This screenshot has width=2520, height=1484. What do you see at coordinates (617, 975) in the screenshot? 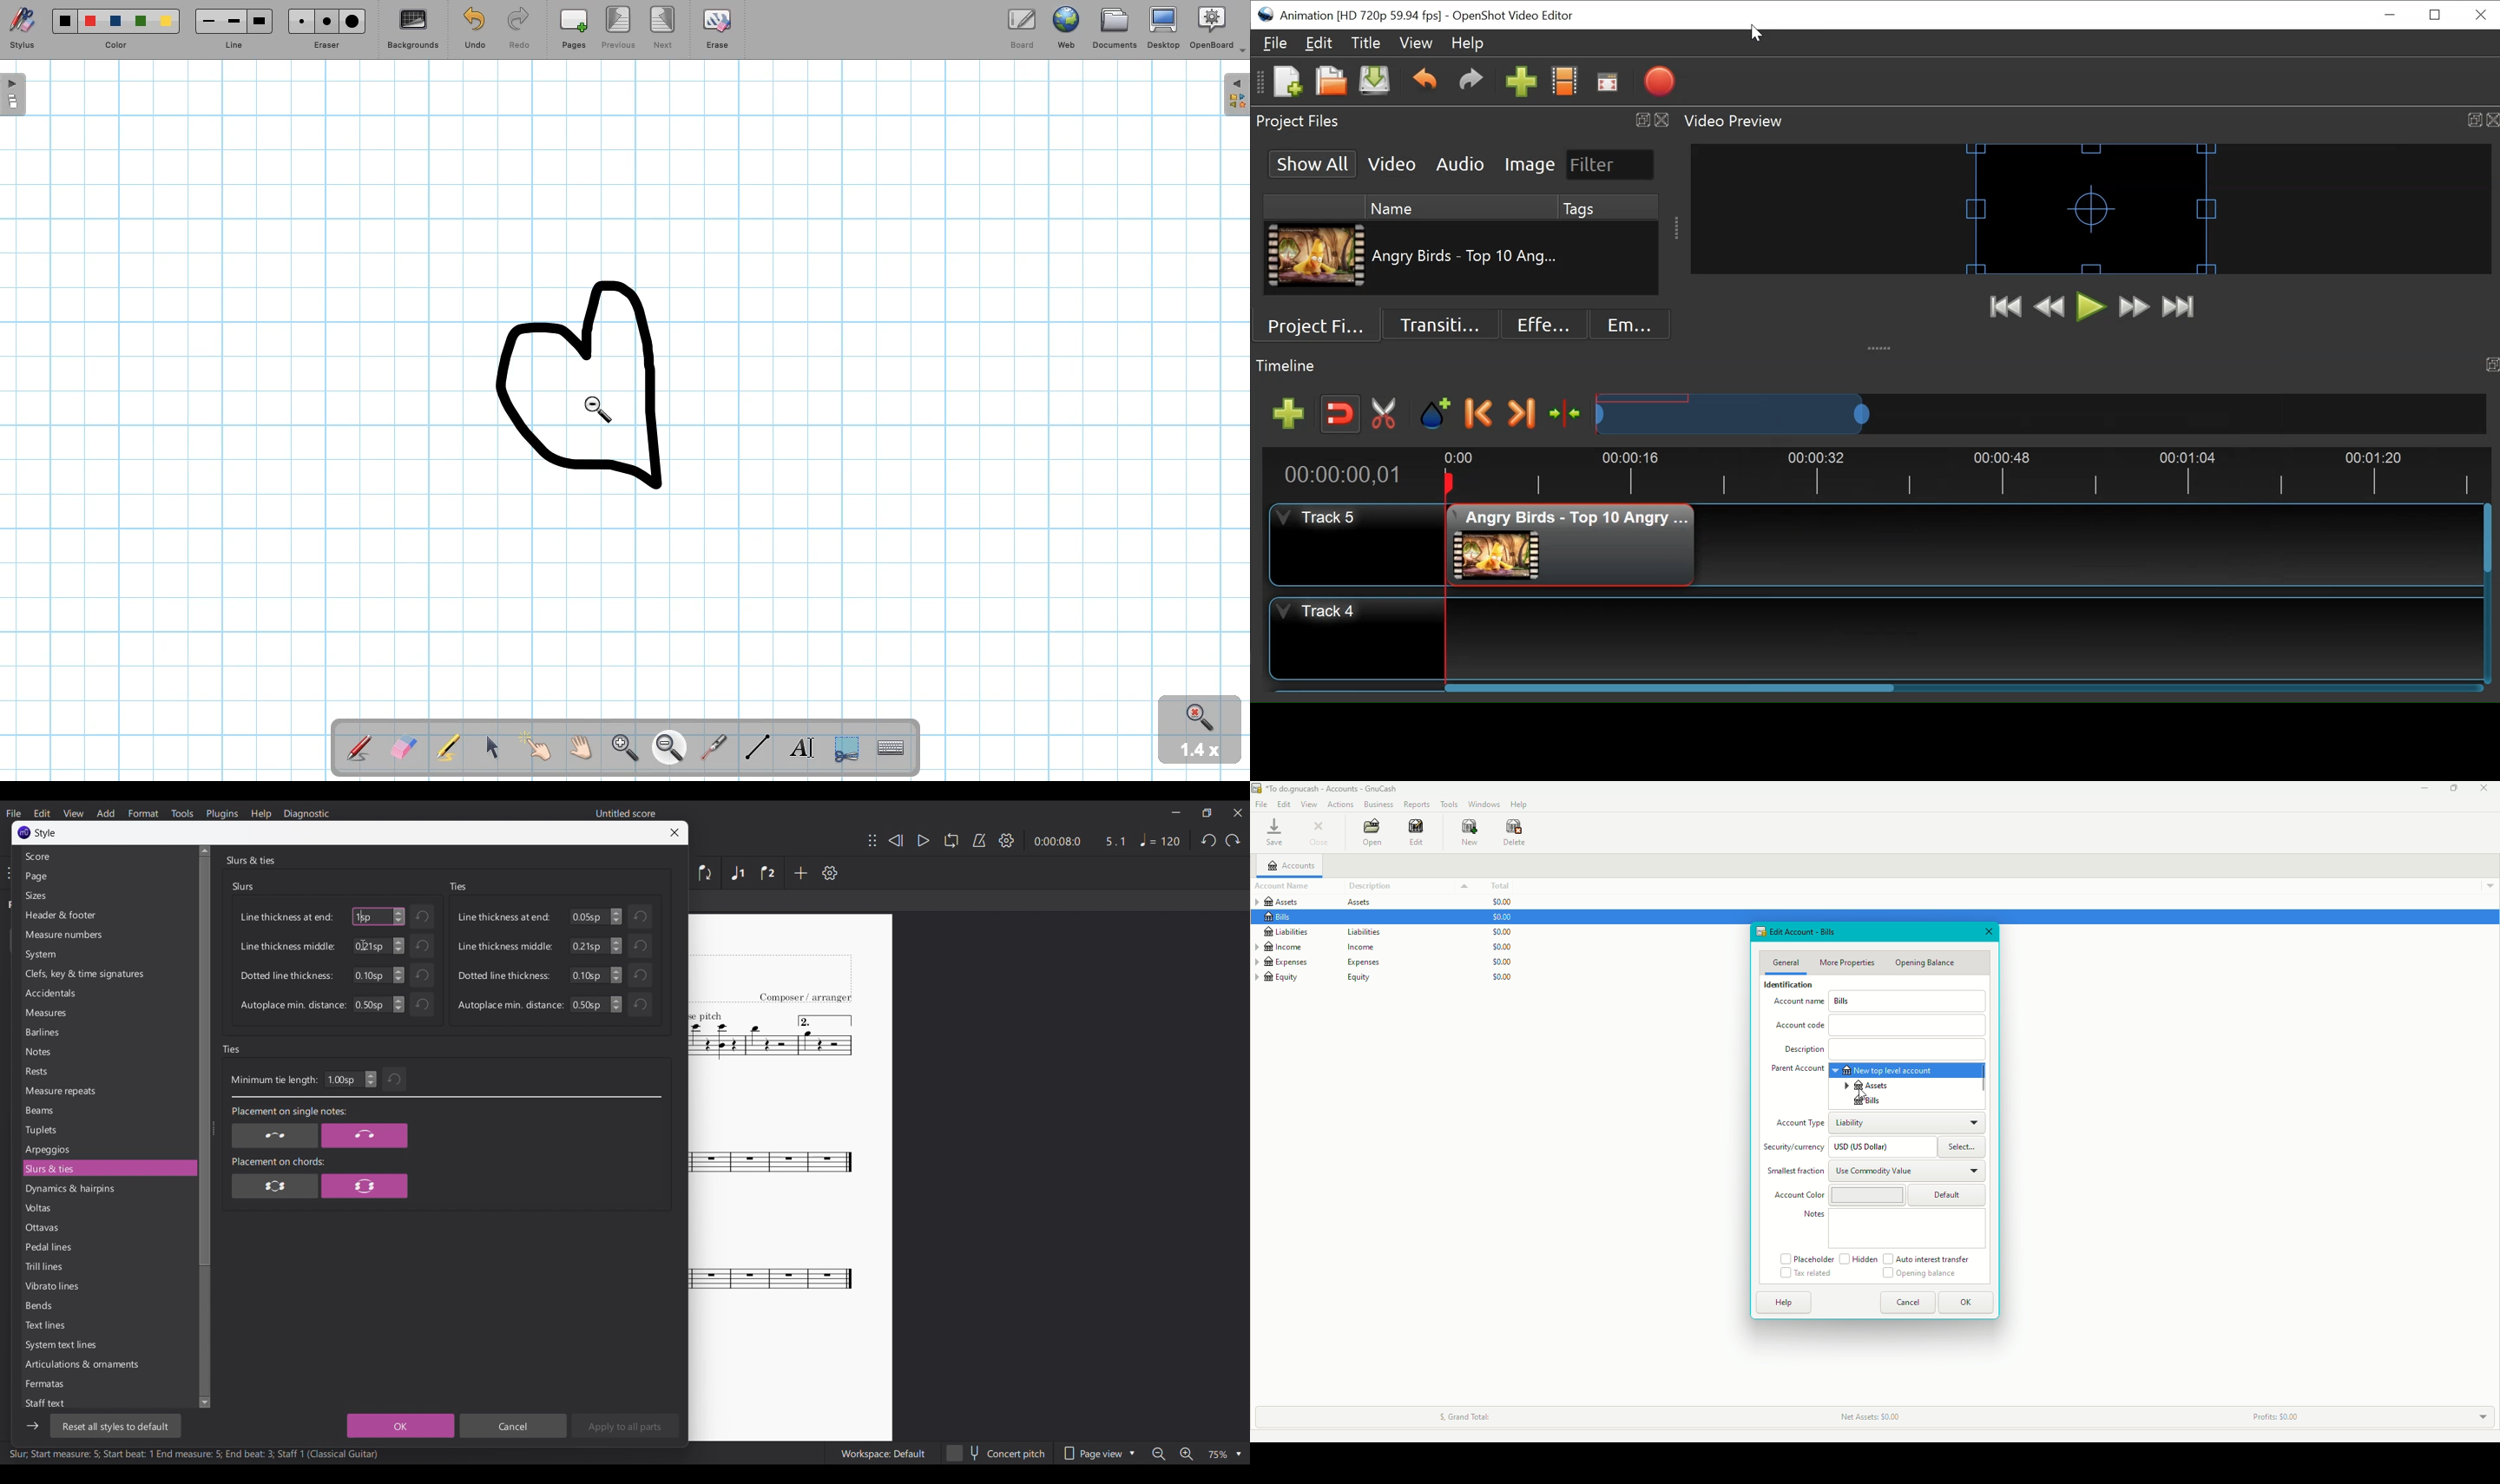
I see `Change dotted line thickness` at bounding box center [617, 975].